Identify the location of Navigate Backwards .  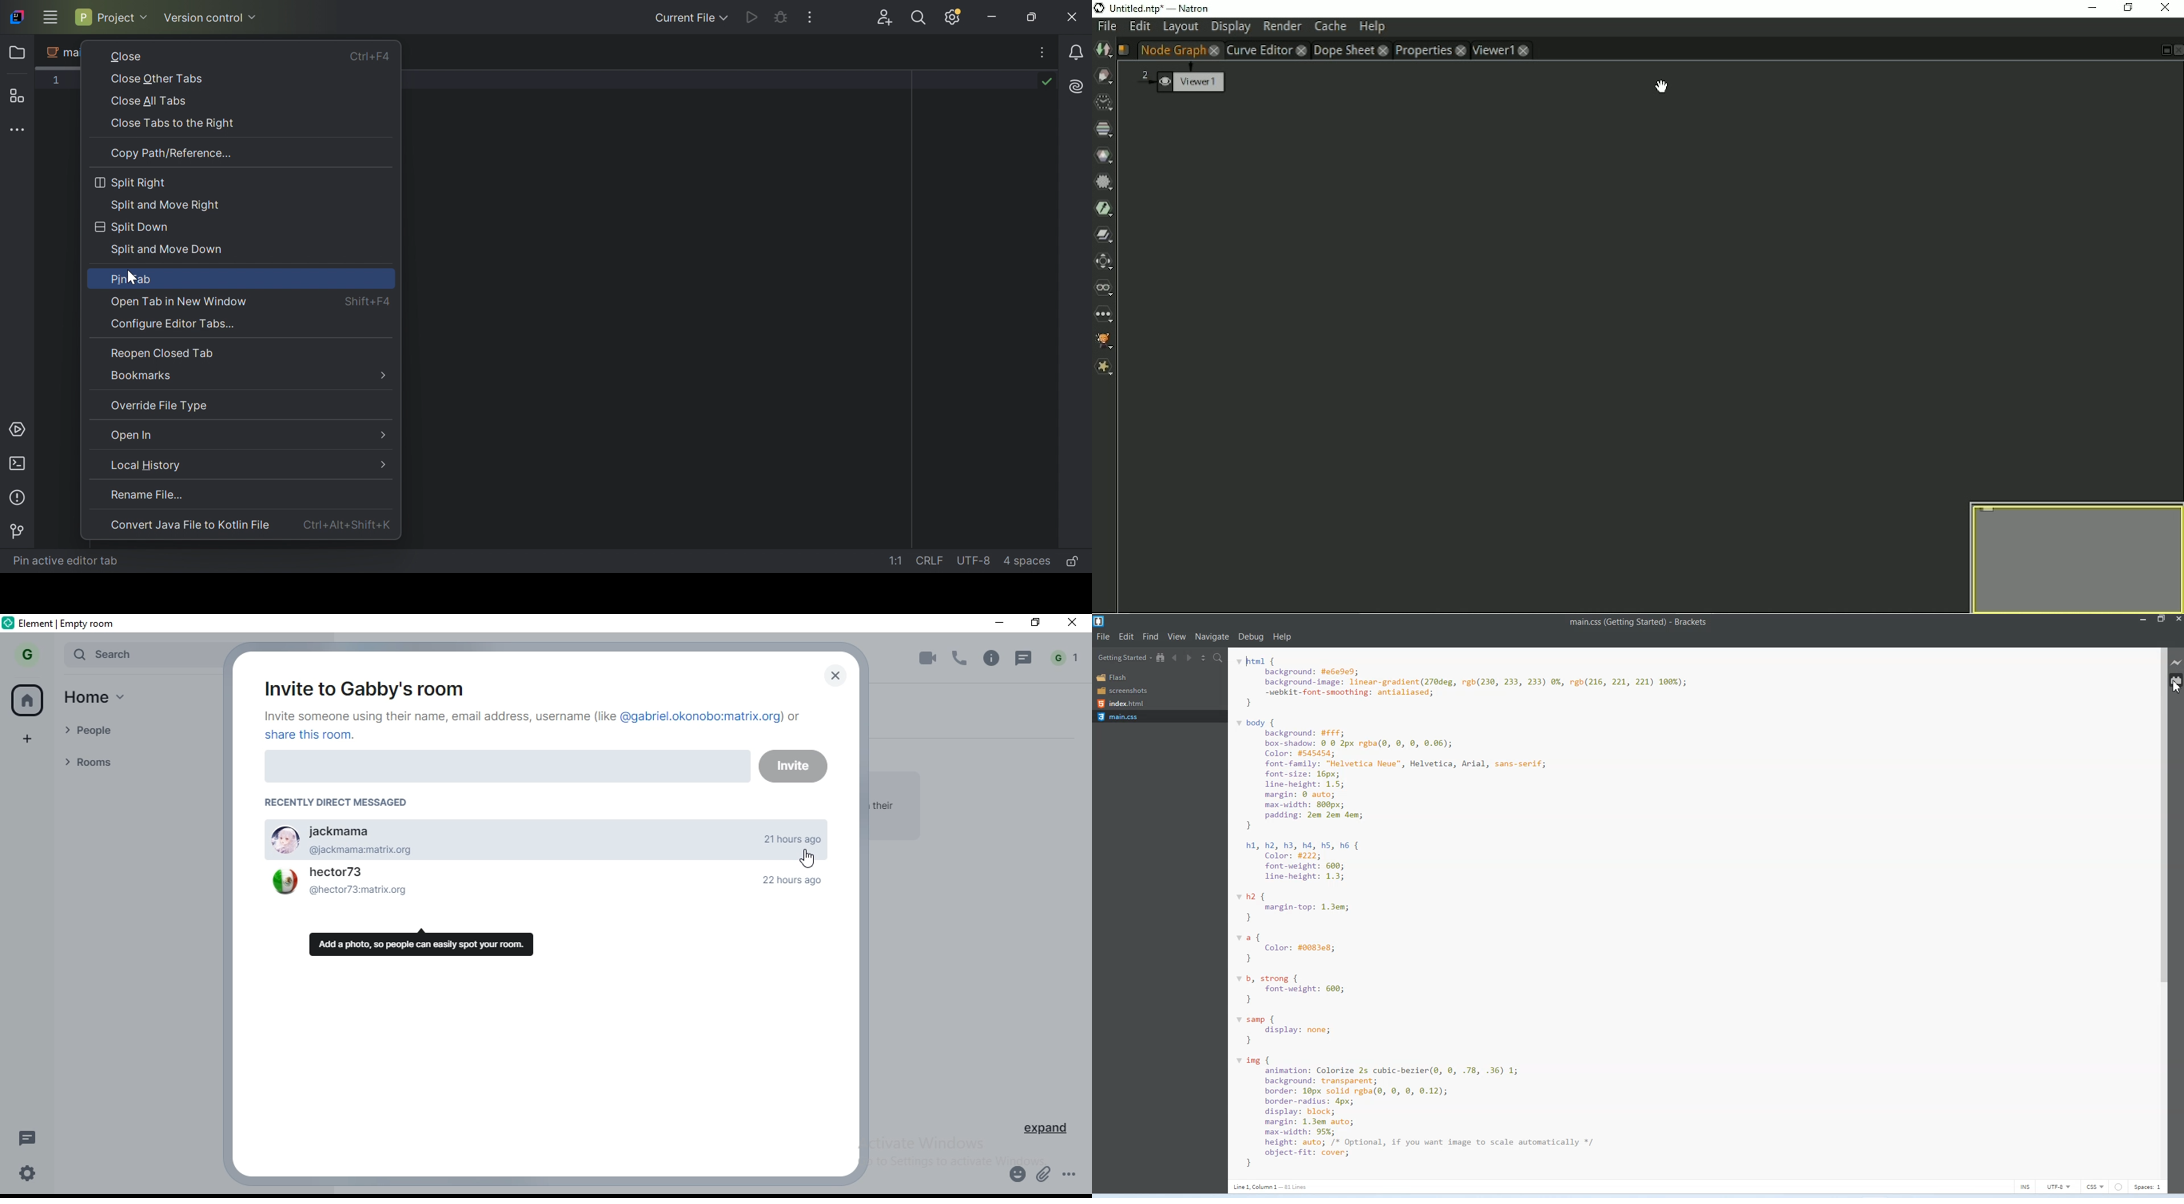
(1174, 657).